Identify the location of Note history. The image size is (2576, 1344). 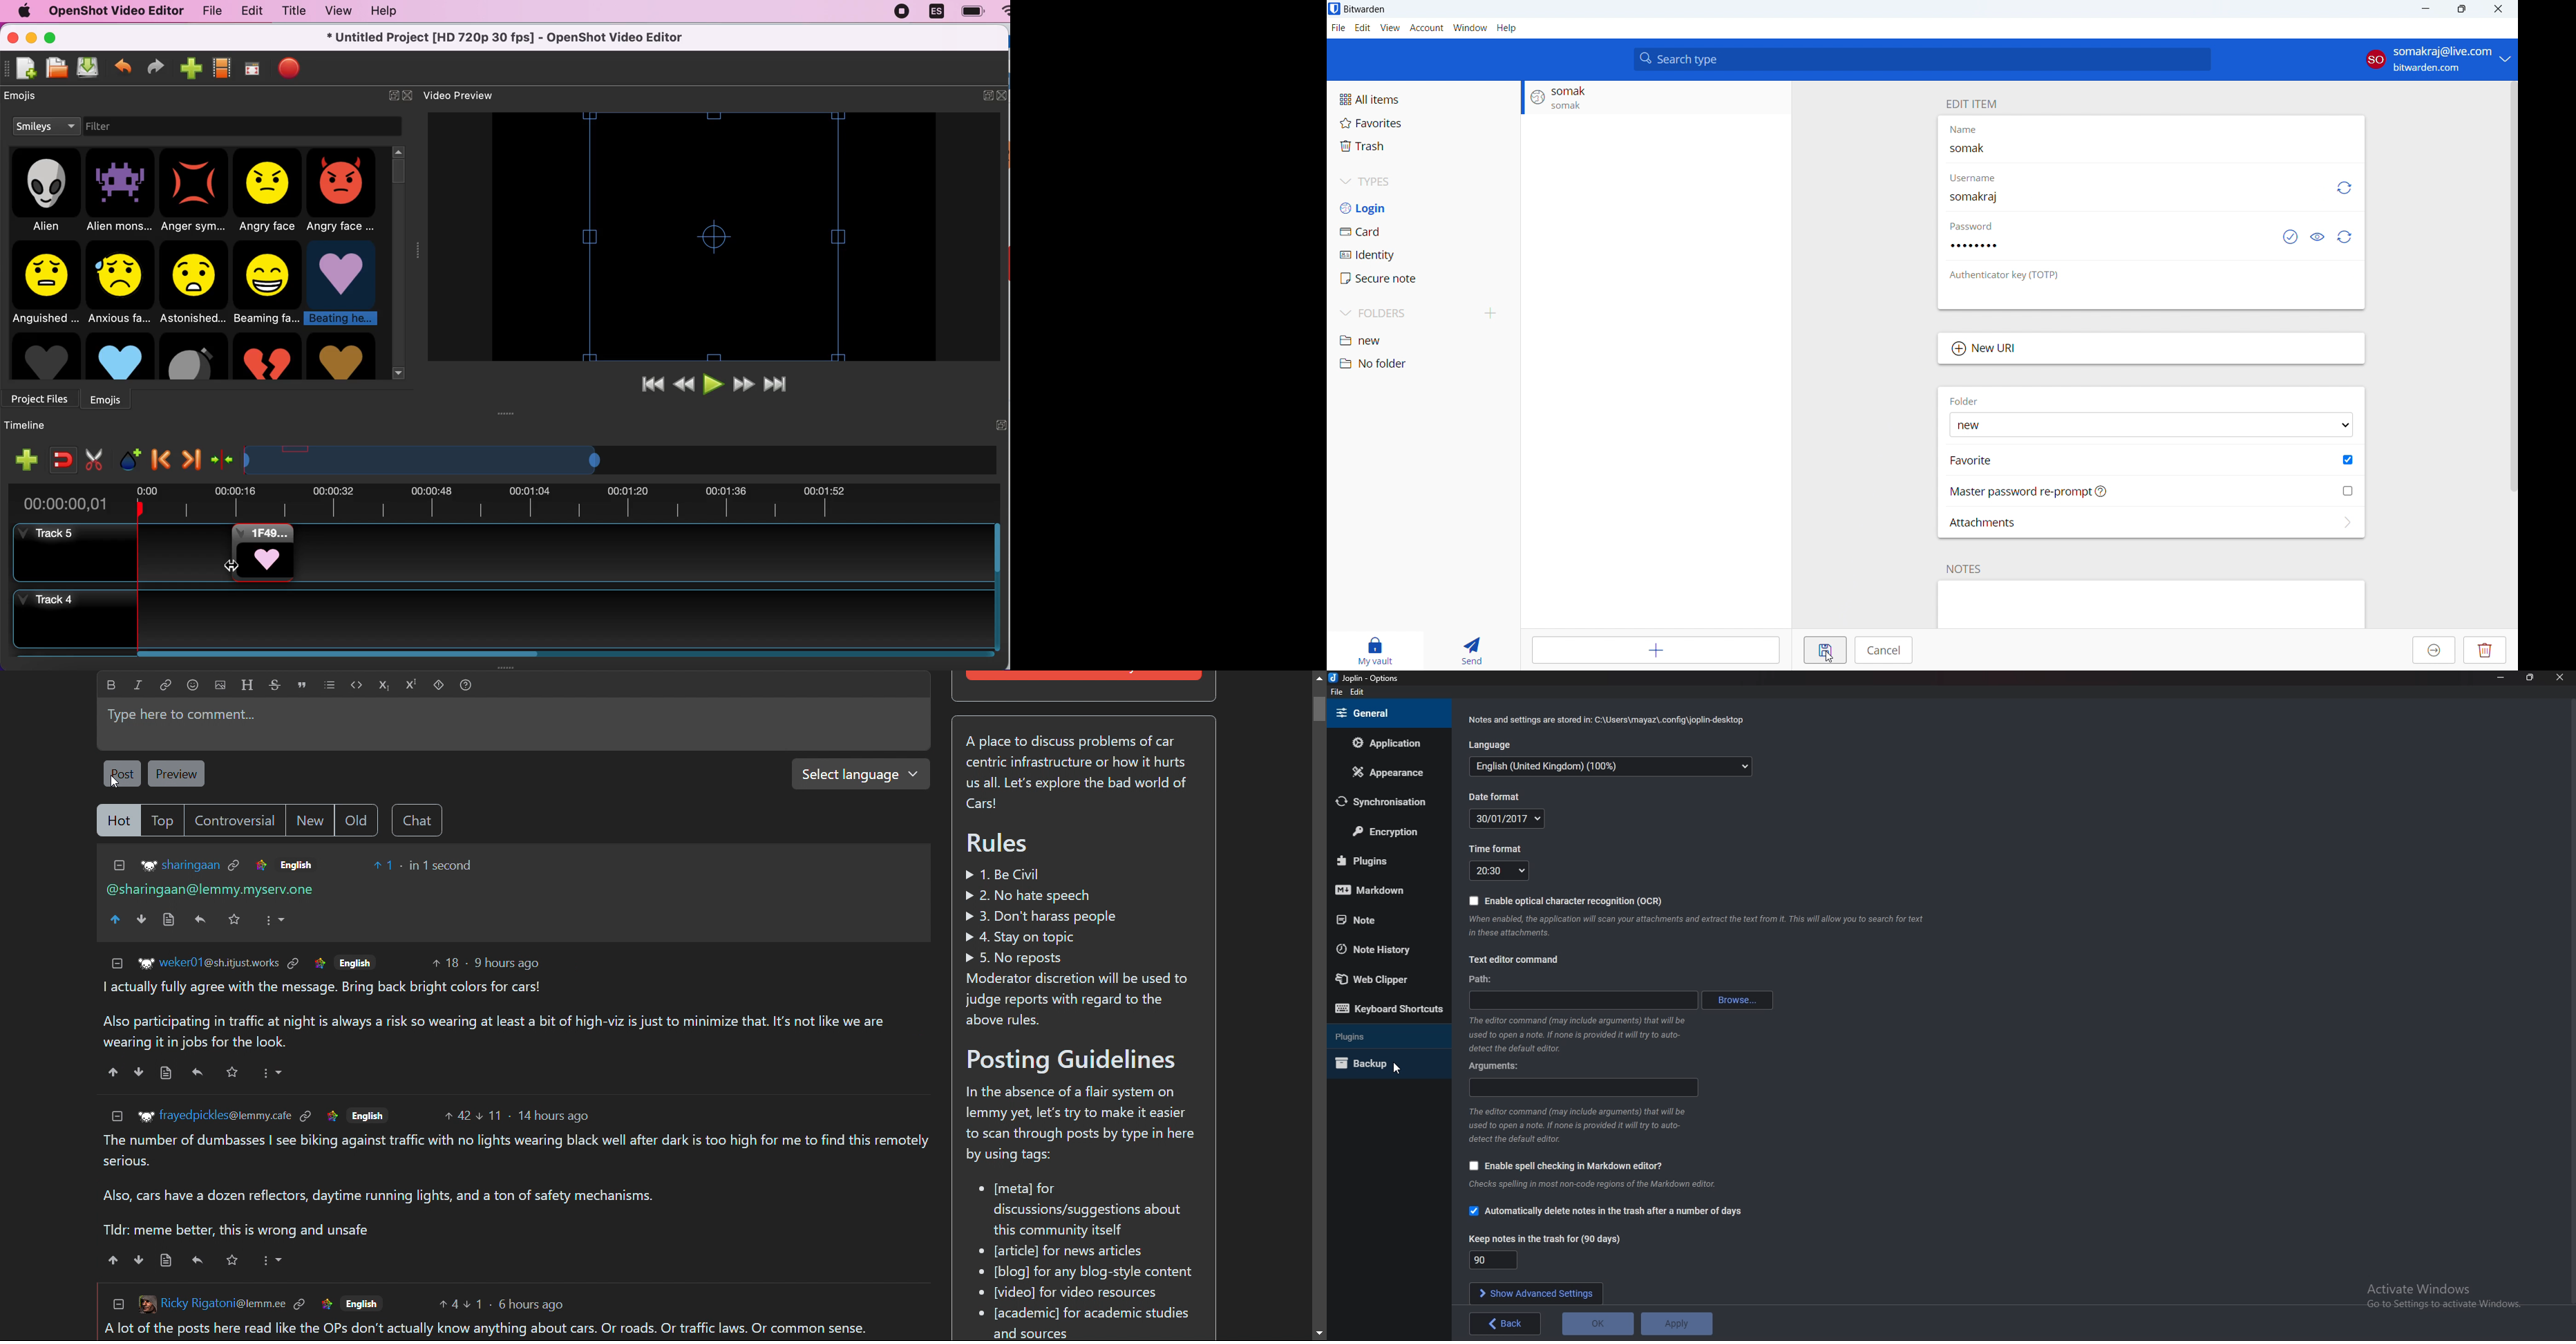
(1383, 950).